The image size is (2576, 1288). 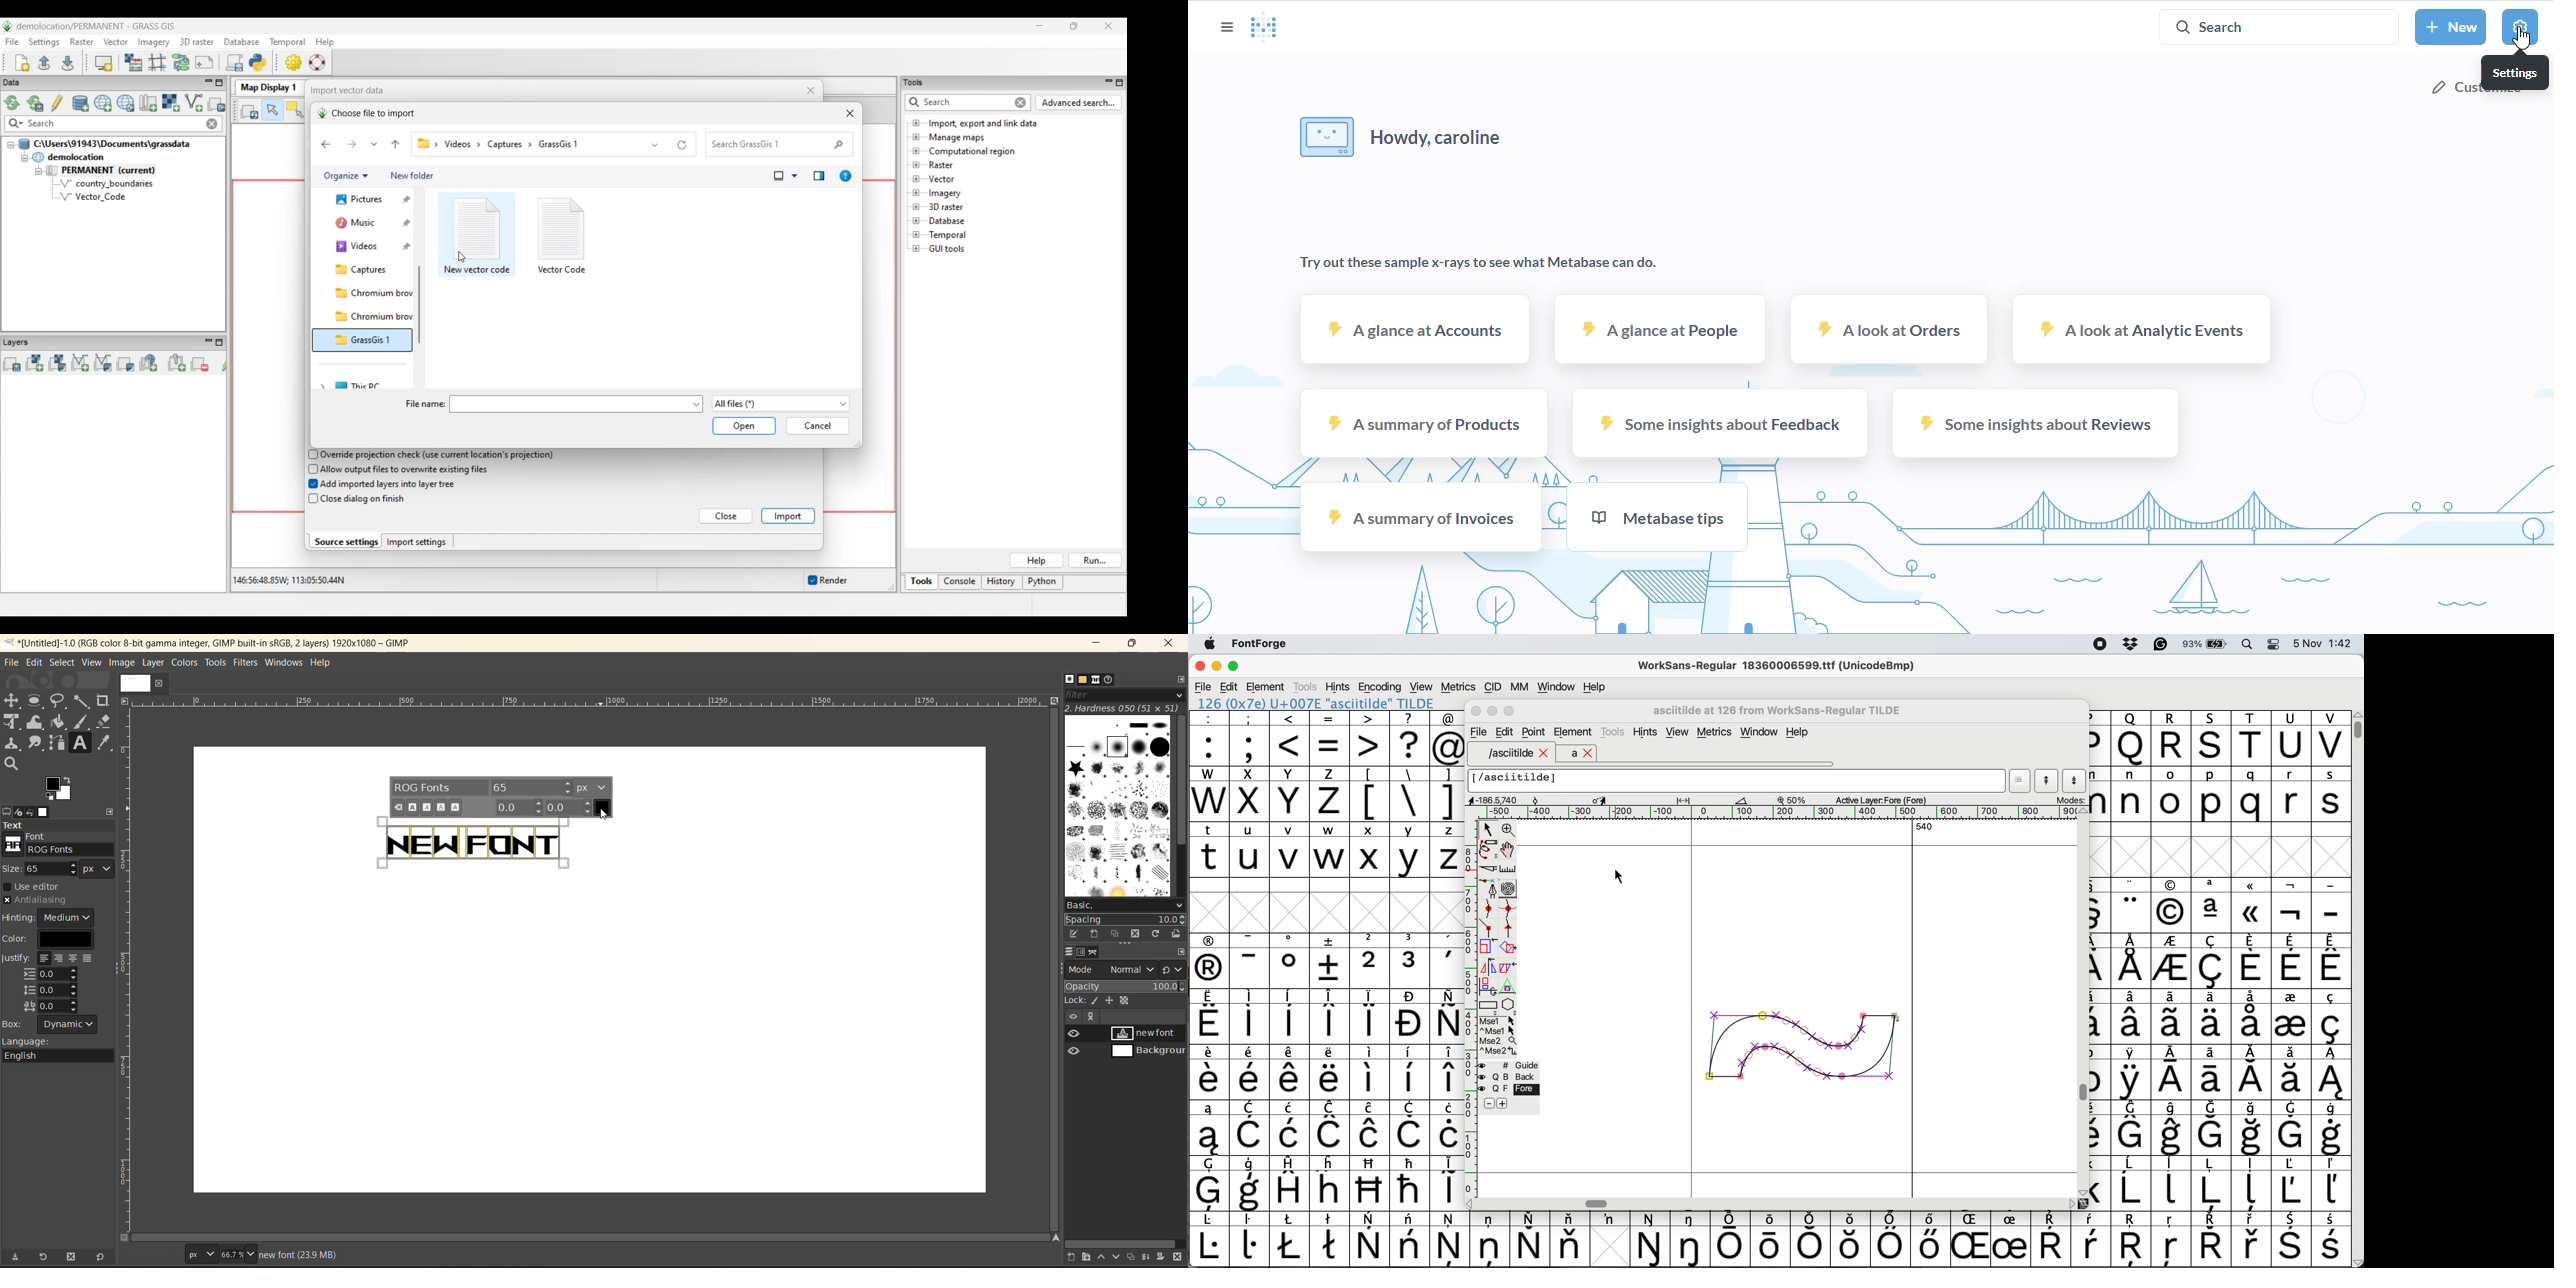 What do you see at coordinates (1509, 1090) in the screenshot?
I see `fore` at bounding box center [1509, 1090].